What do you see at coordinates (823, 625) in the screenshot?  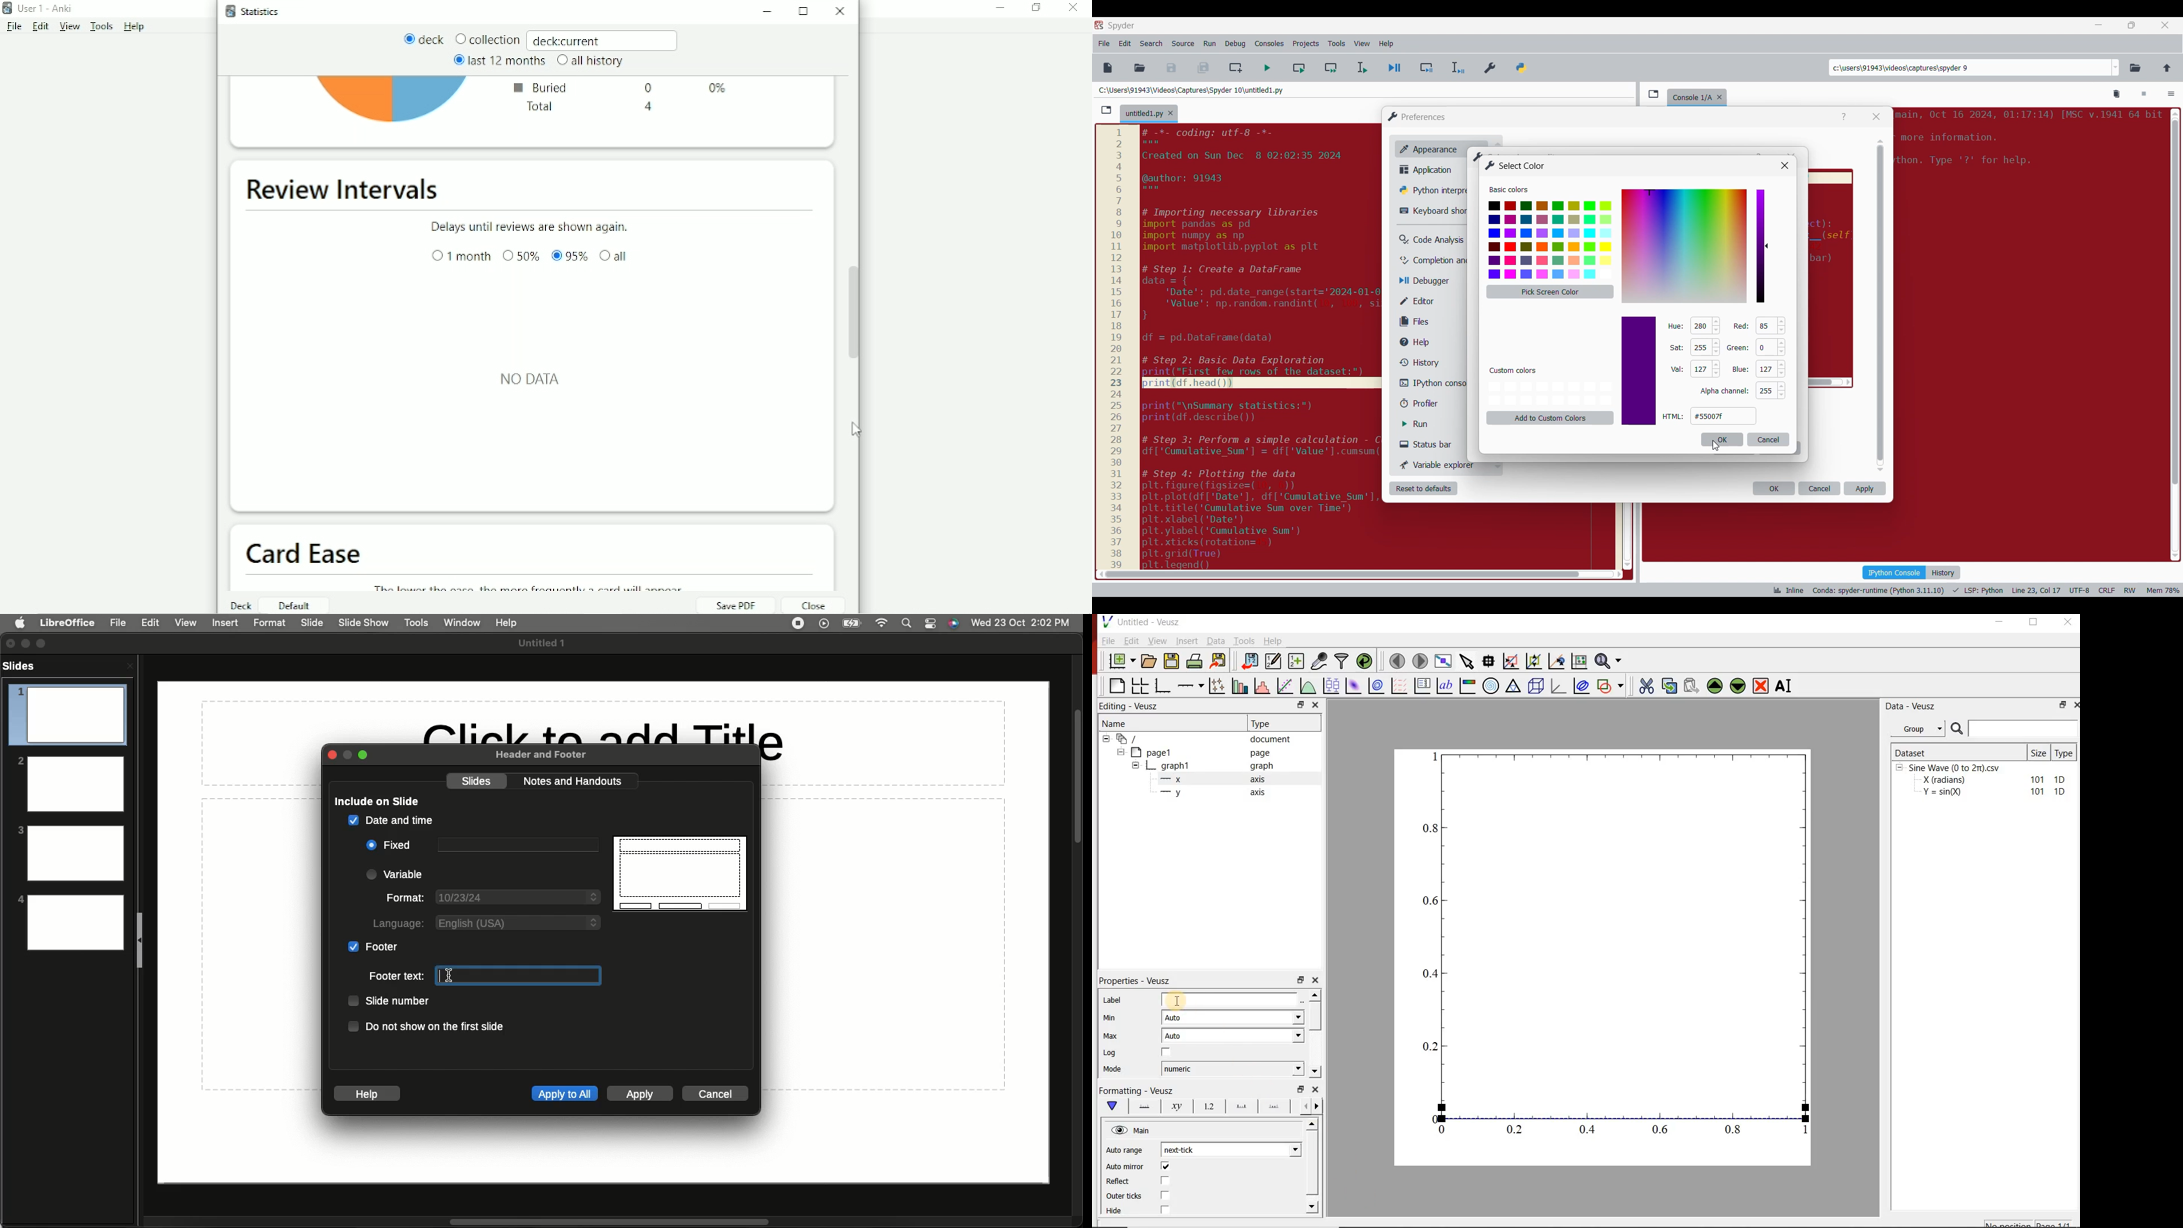 I see `Video player` at bounding box center [823, 625].